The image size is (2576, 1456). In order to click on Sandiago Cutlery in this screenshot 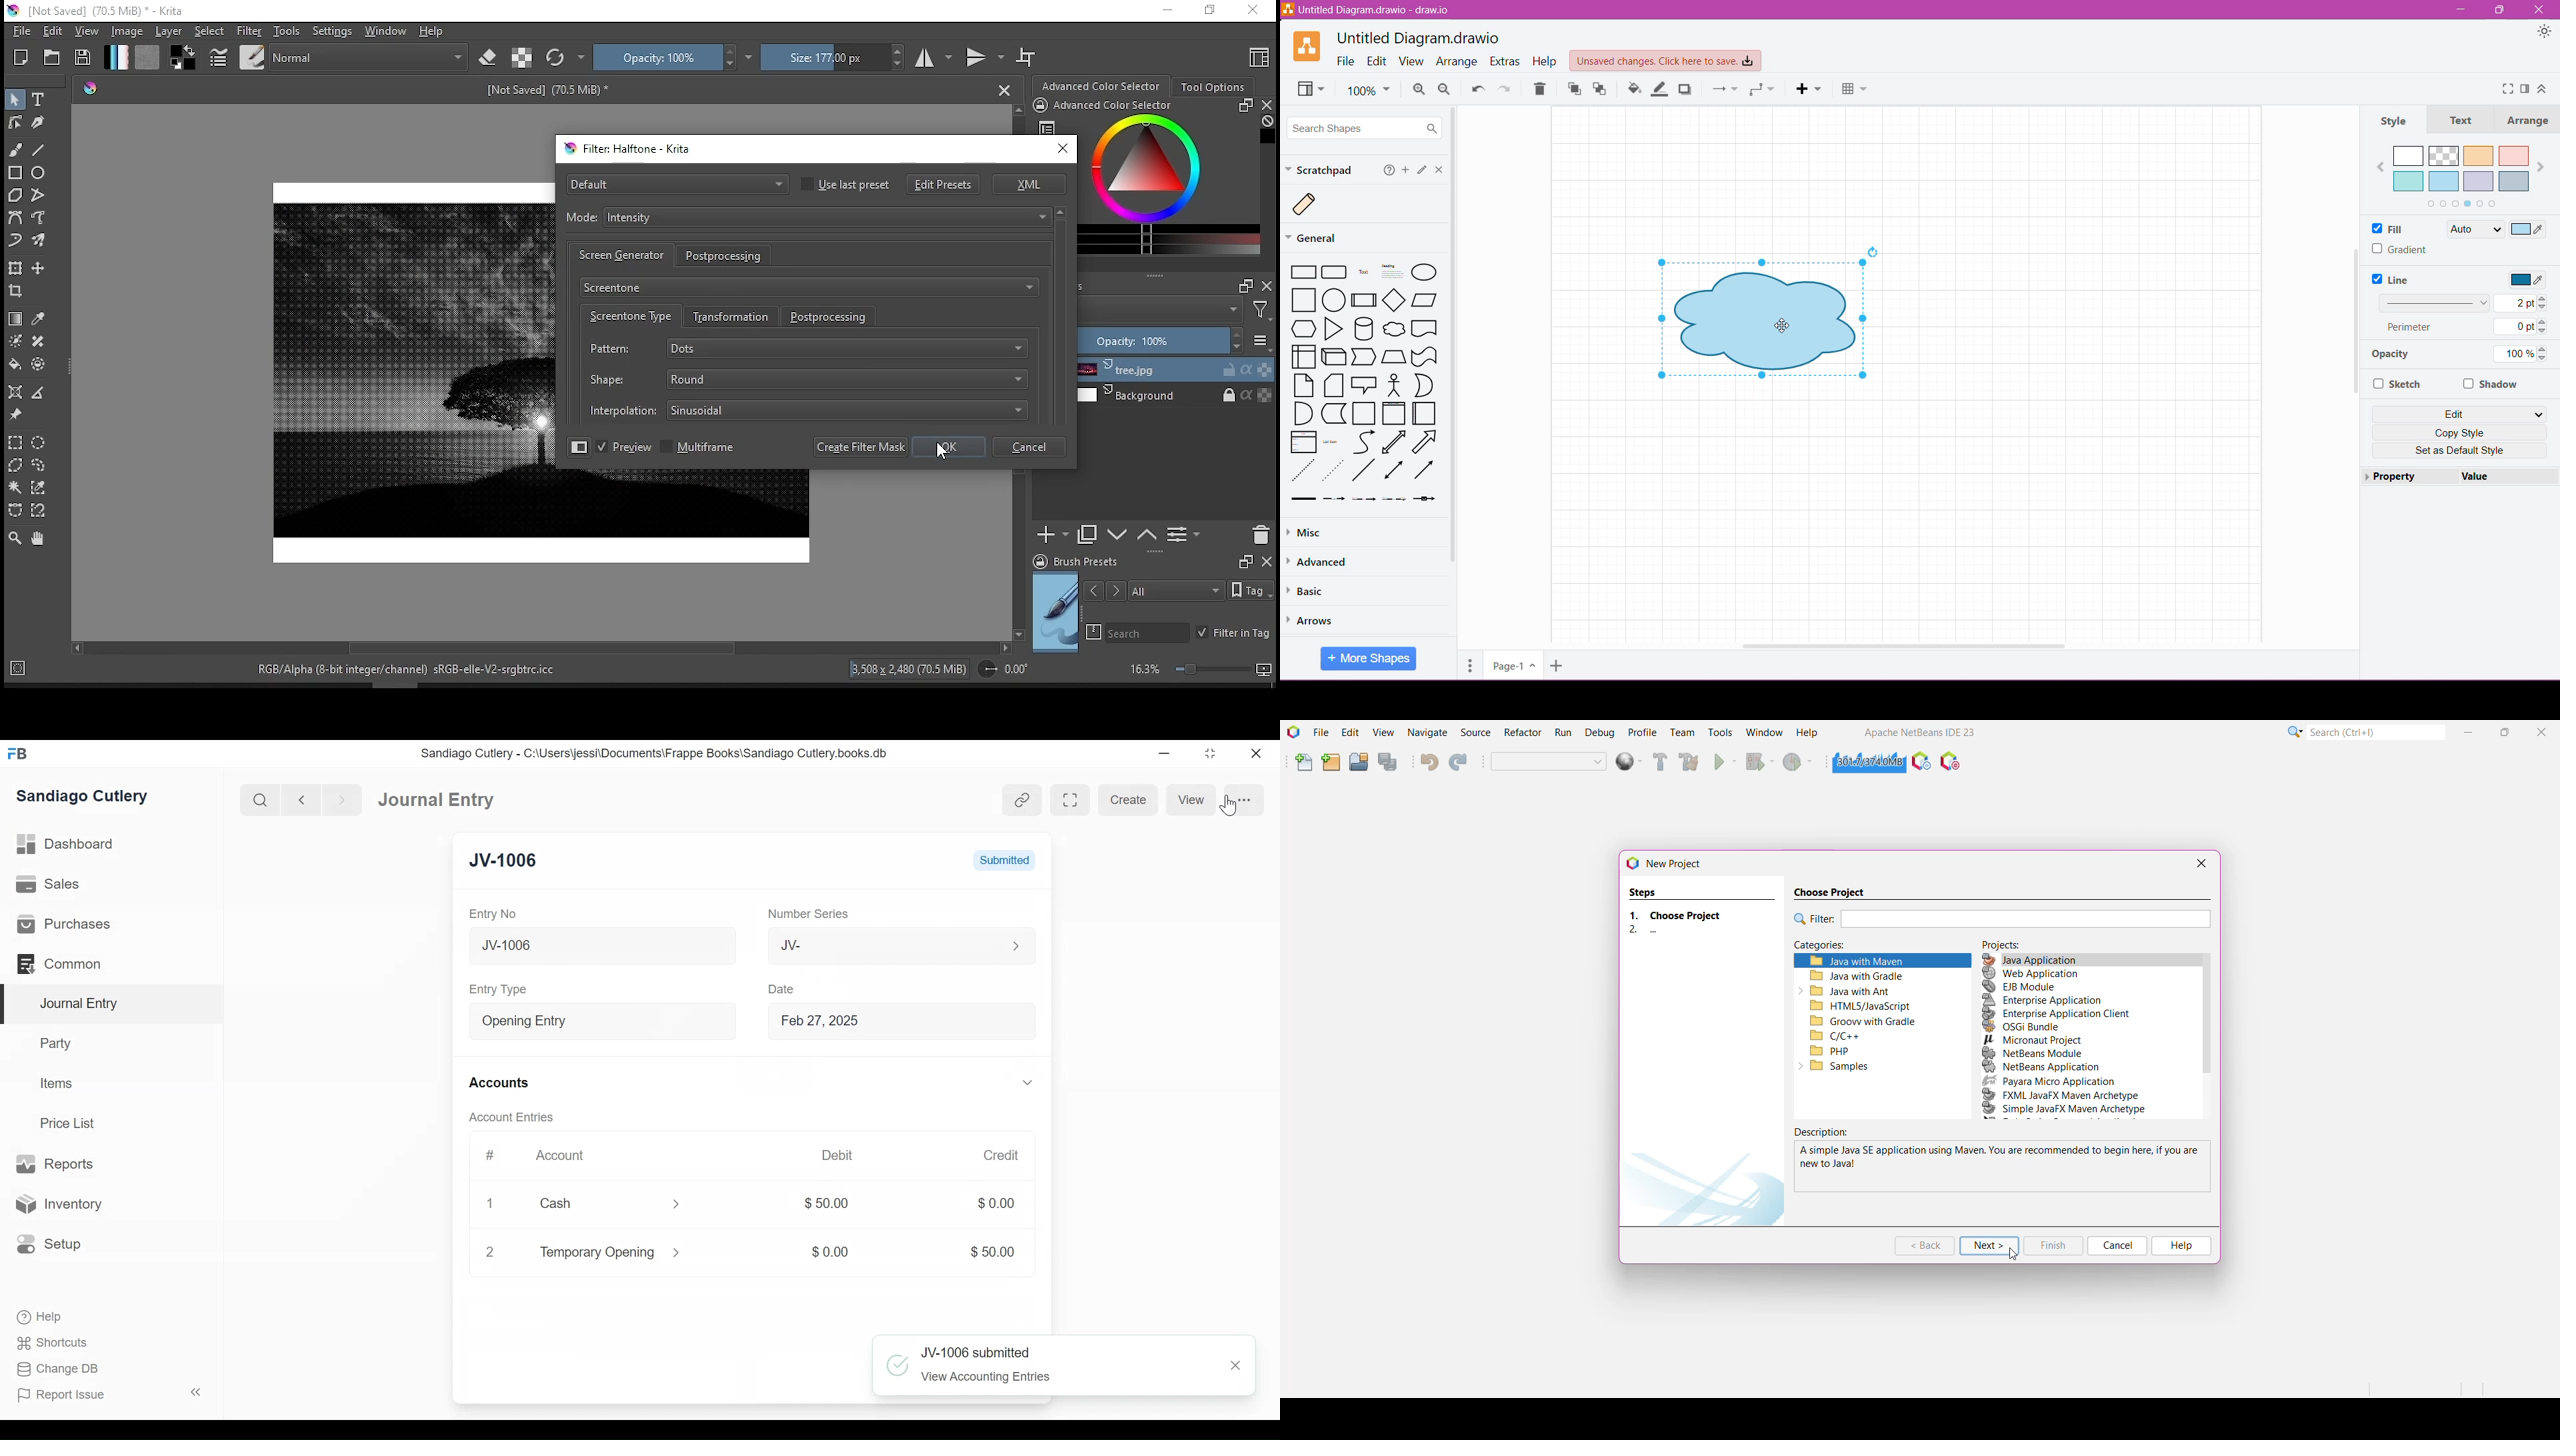, I will do `click(84, 797)`.